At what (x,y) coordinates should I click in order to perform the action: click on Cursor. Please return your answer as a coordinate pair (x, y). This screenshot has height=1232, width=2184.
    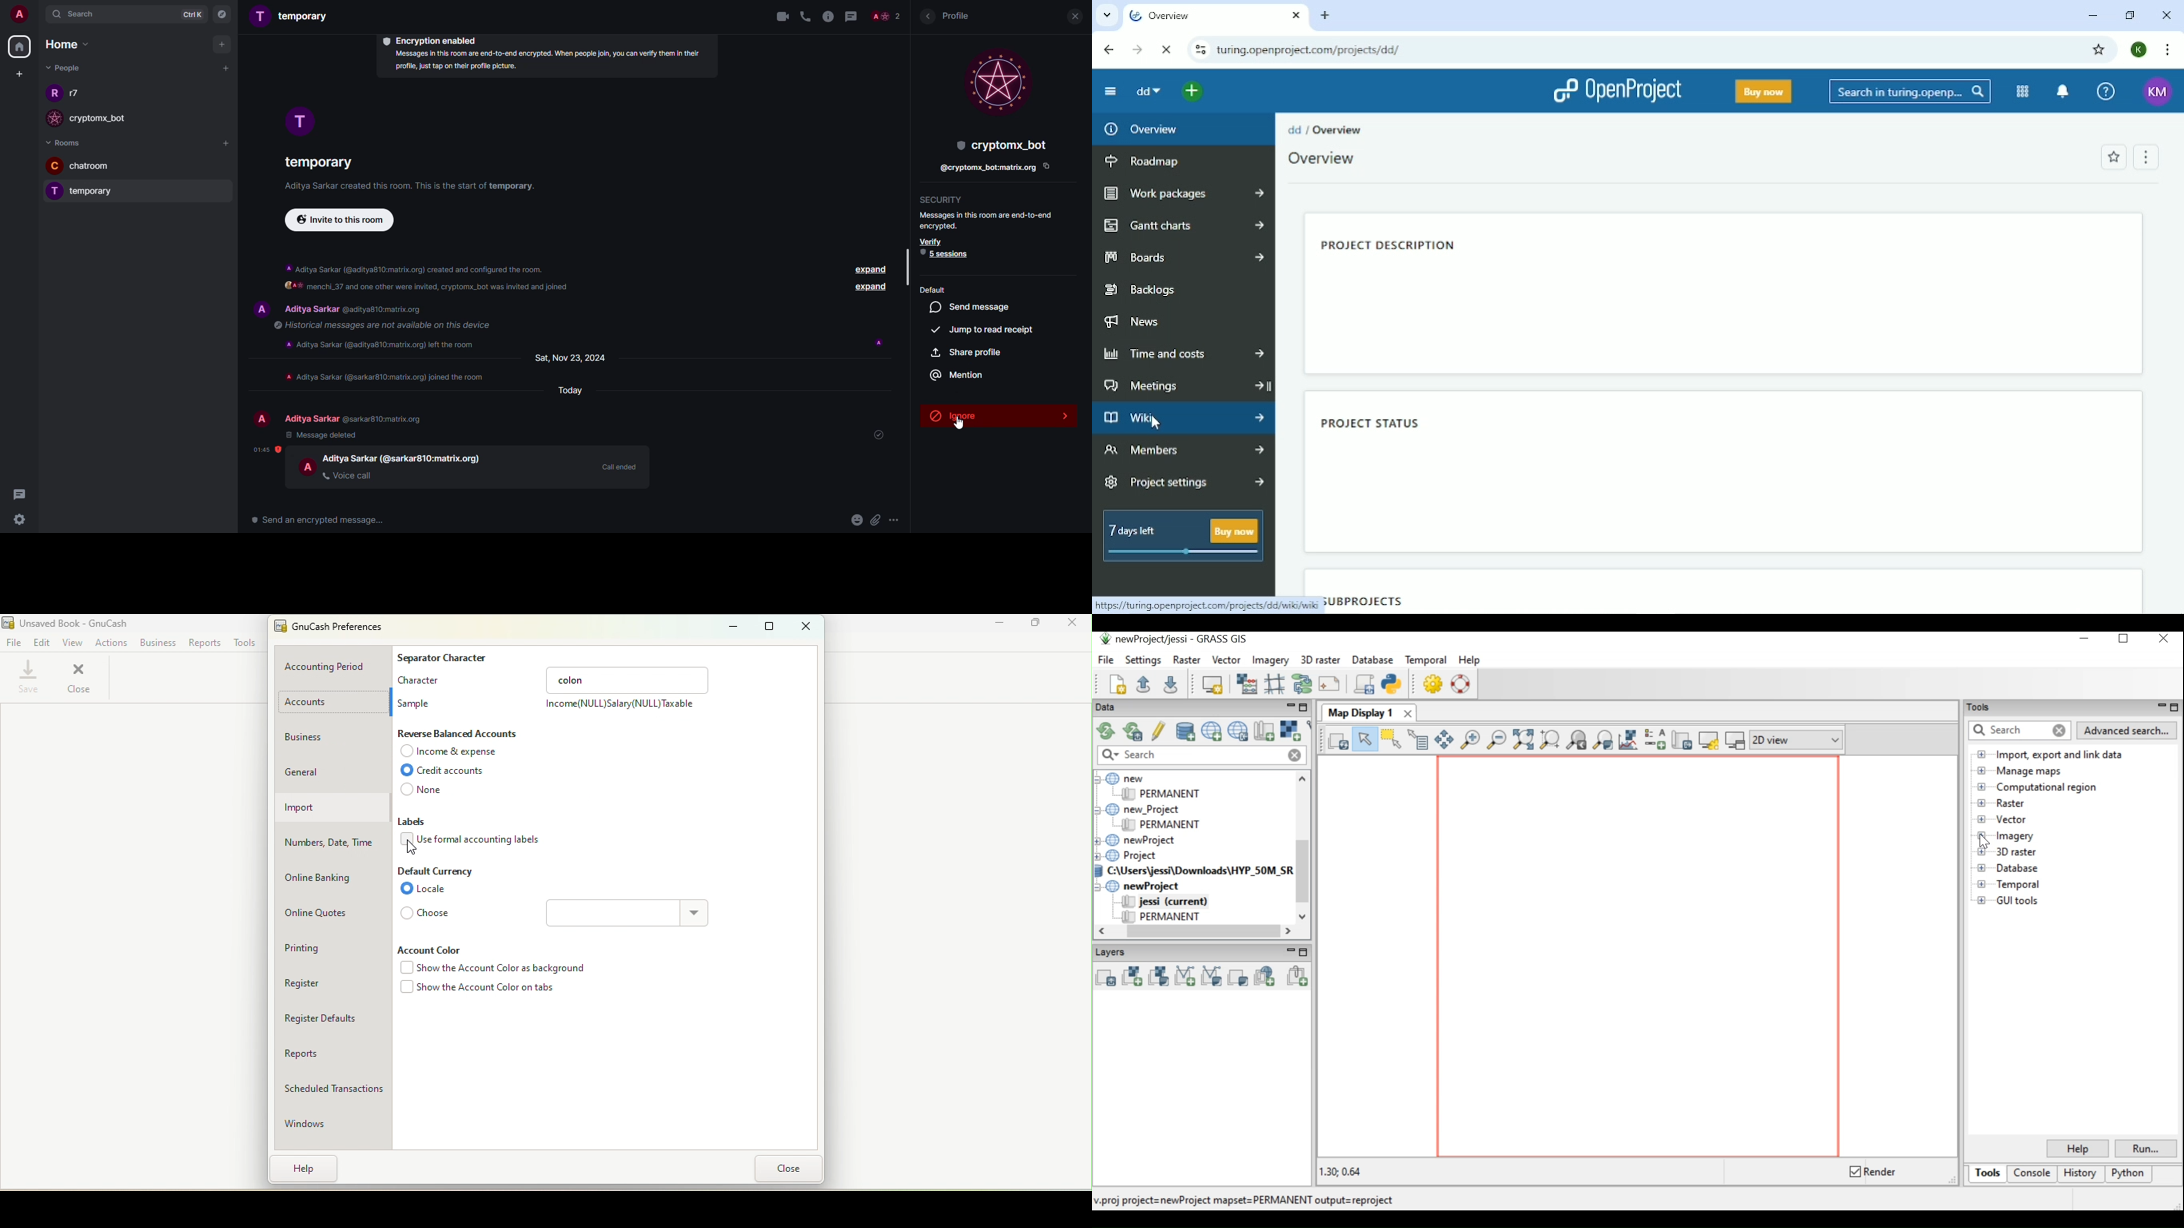
    Looking at the image, I should click on (416, 847).